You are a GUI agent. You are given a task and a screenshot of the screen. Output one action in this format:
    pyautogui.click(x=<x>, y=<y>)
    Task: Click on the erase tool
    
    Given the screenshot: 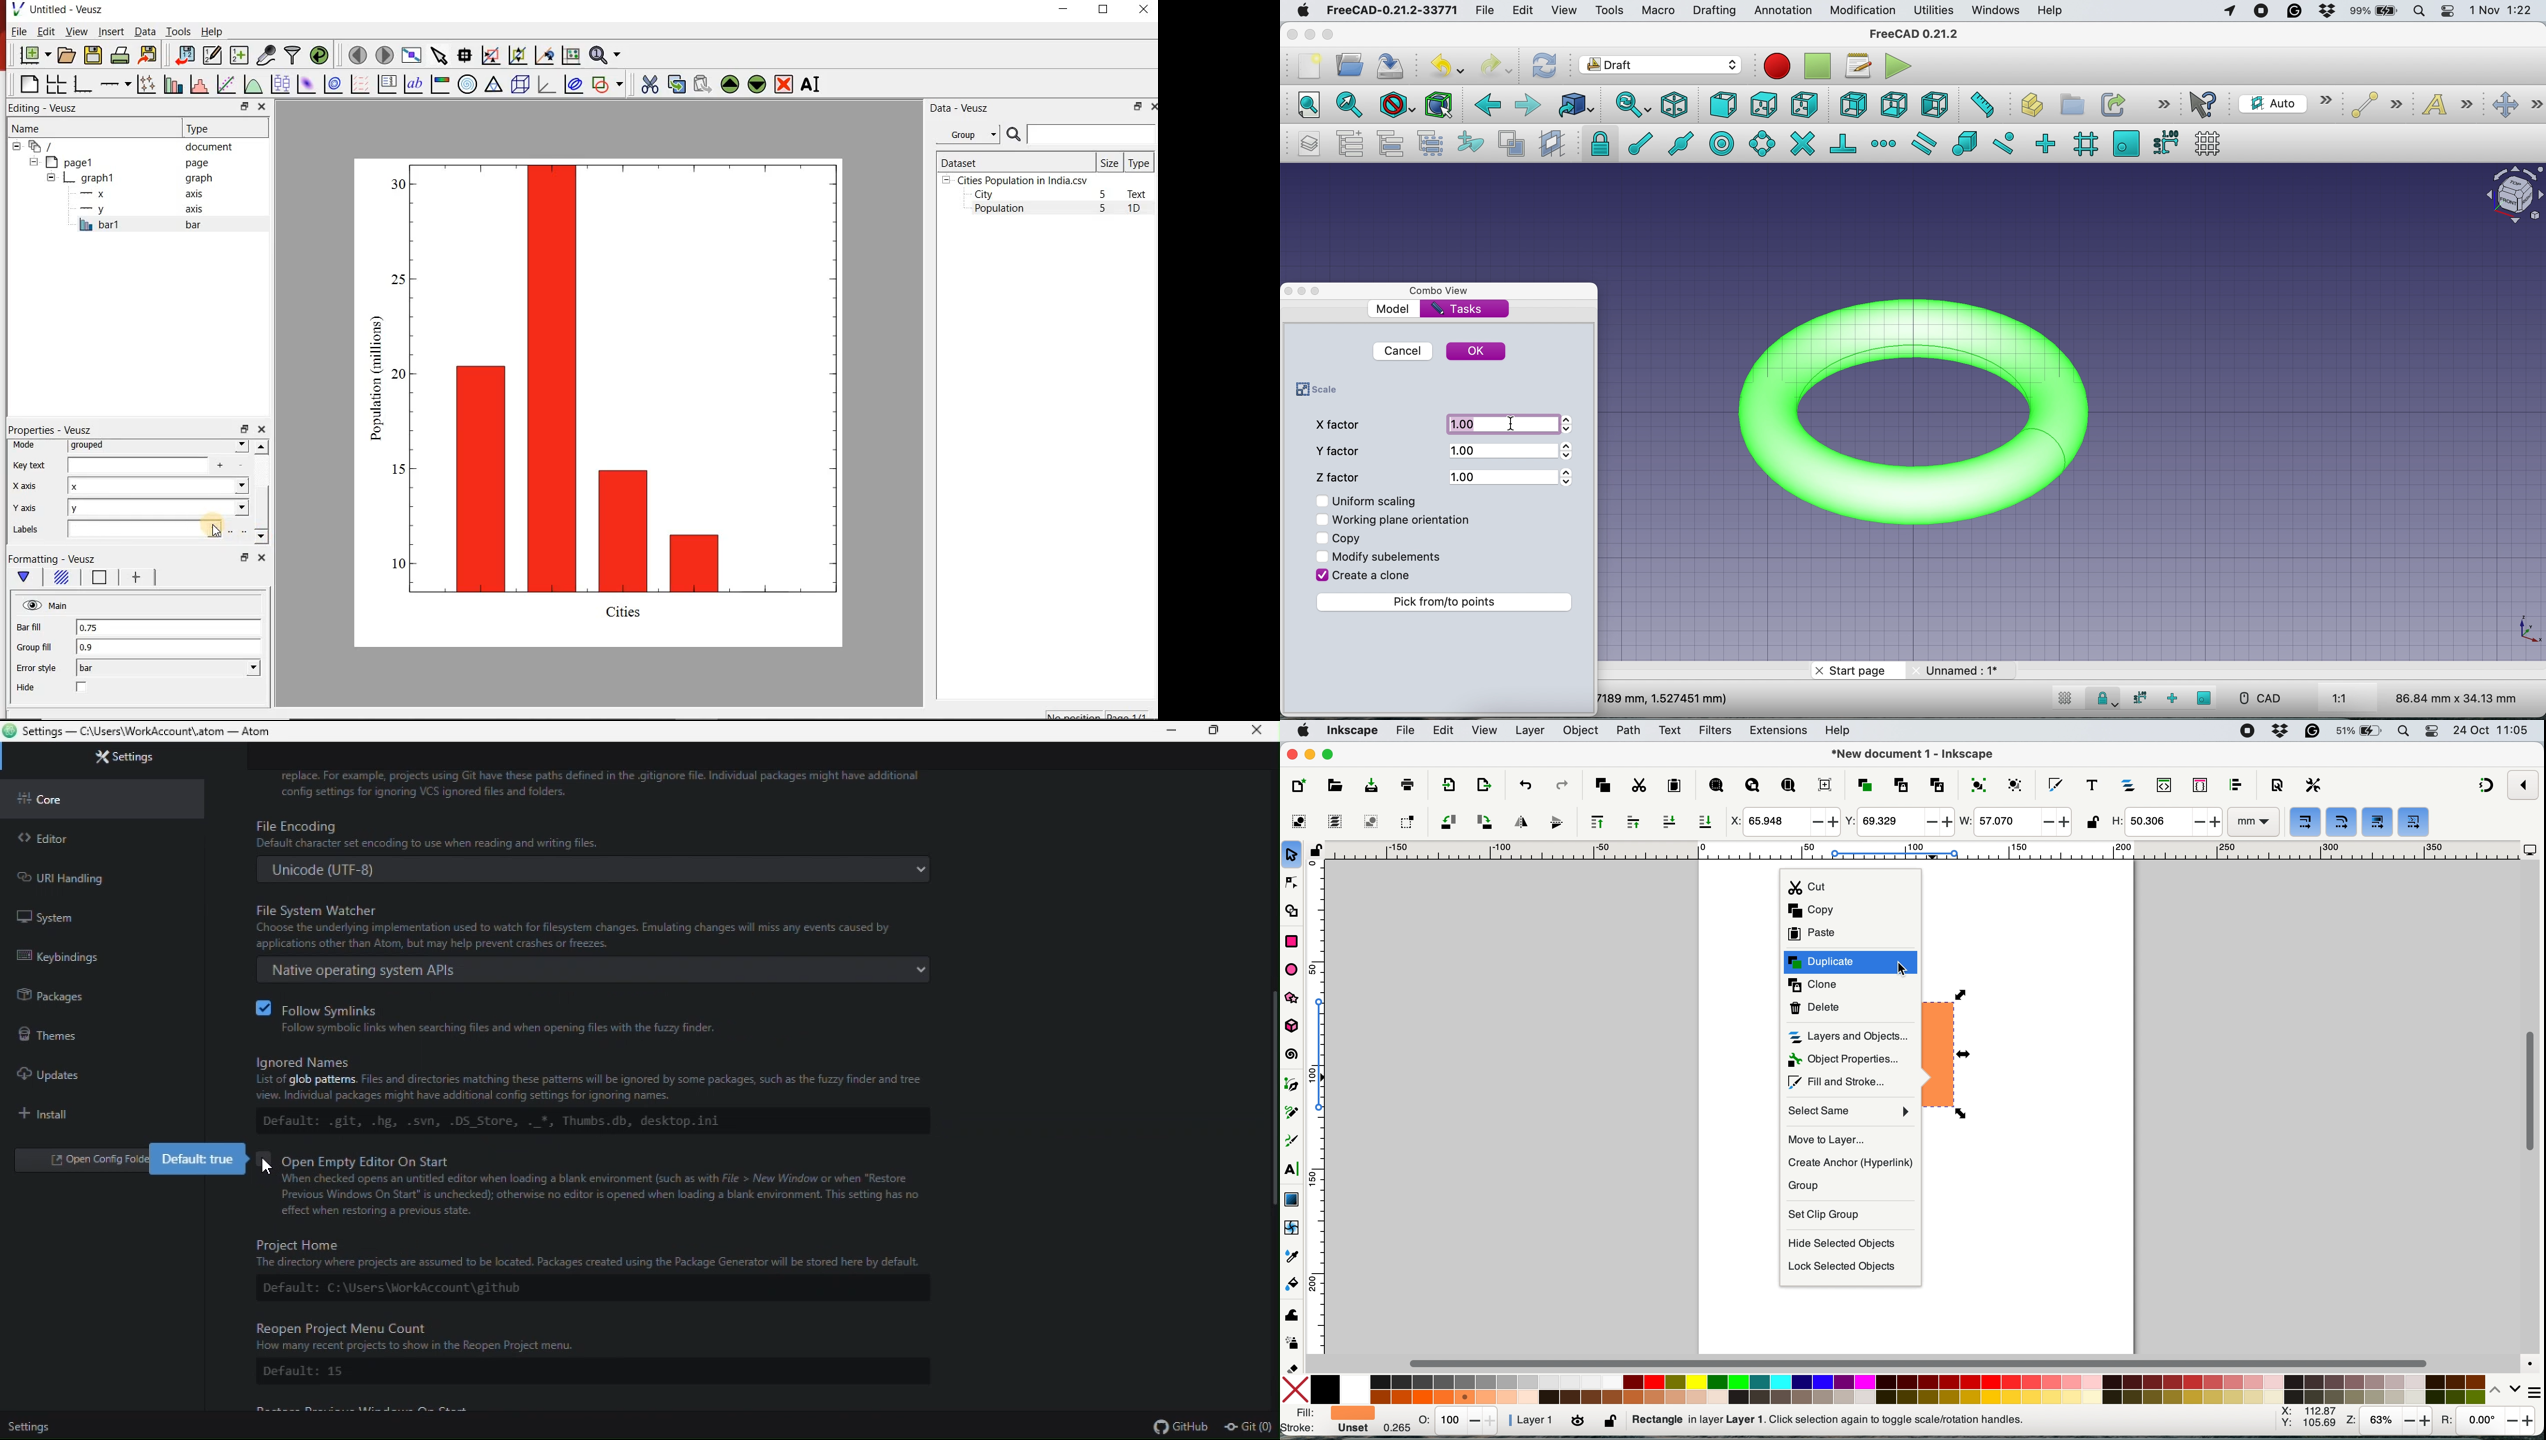 What is the action you would take?
    pyautogui.click(x=1294, y=1368)
    